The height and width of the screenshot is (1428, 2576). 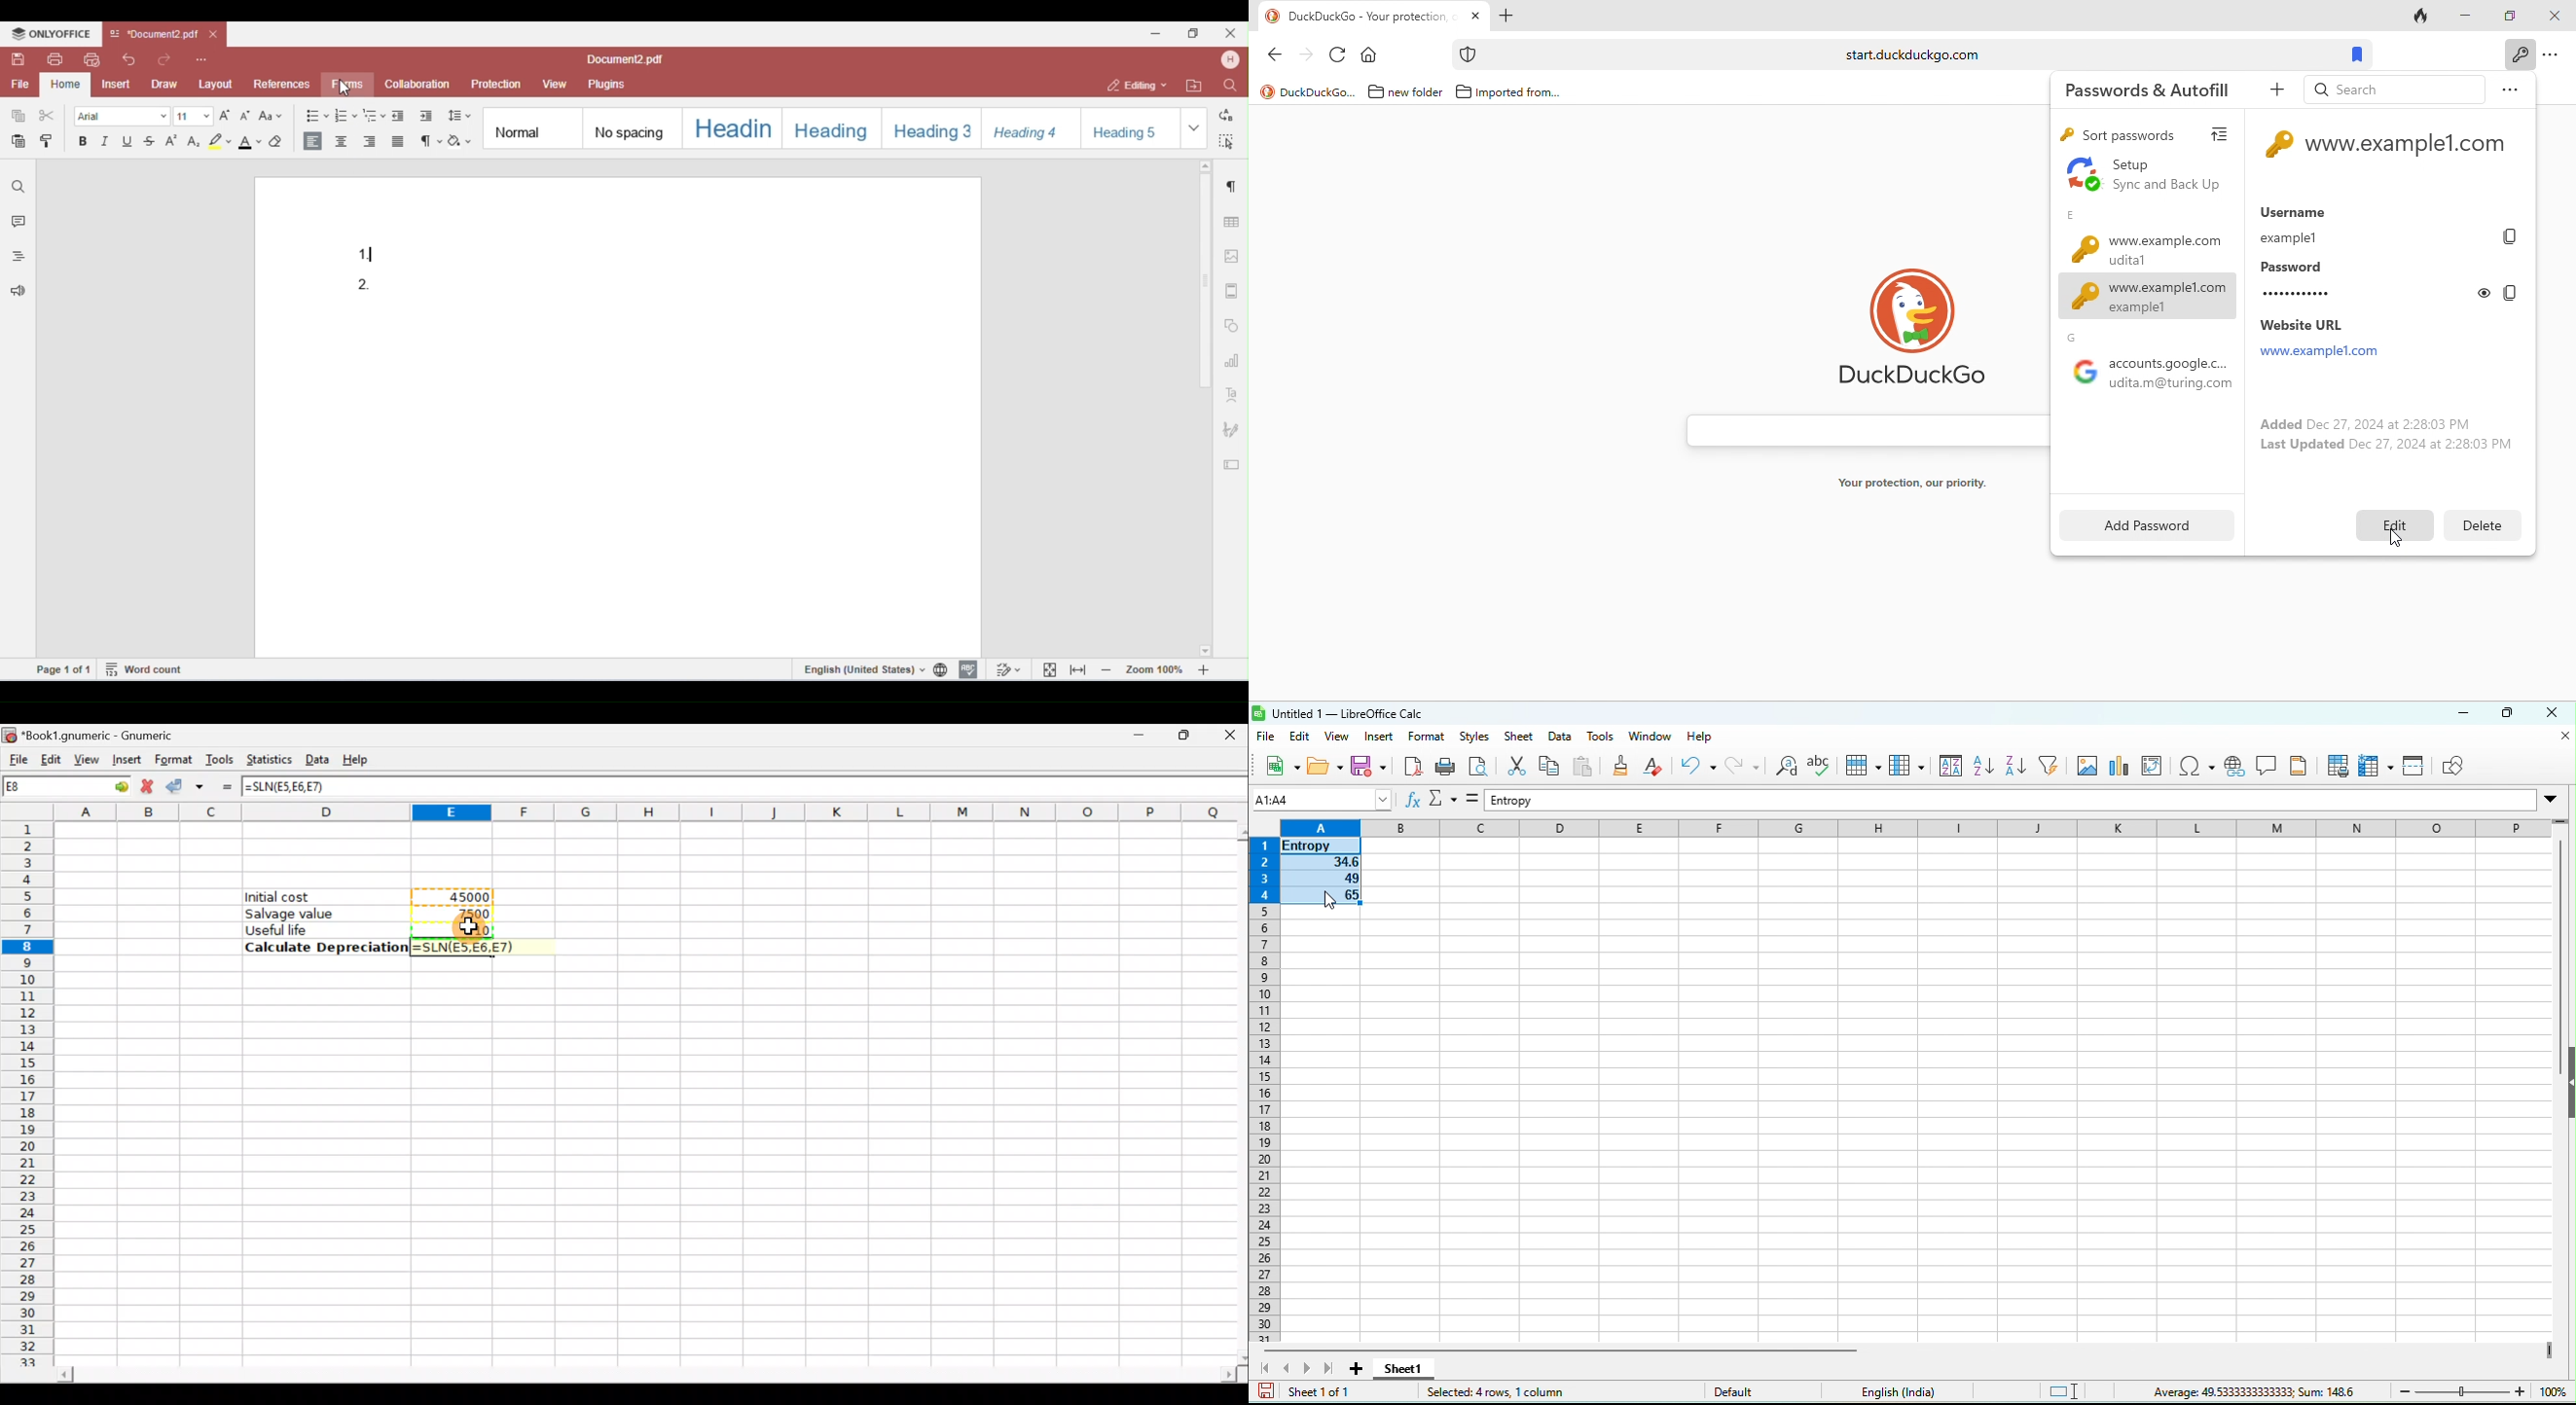 What do you see at coordinates (226, 786) in the screenshot?
I see `Enter formula` at bounding box center [226, 786].